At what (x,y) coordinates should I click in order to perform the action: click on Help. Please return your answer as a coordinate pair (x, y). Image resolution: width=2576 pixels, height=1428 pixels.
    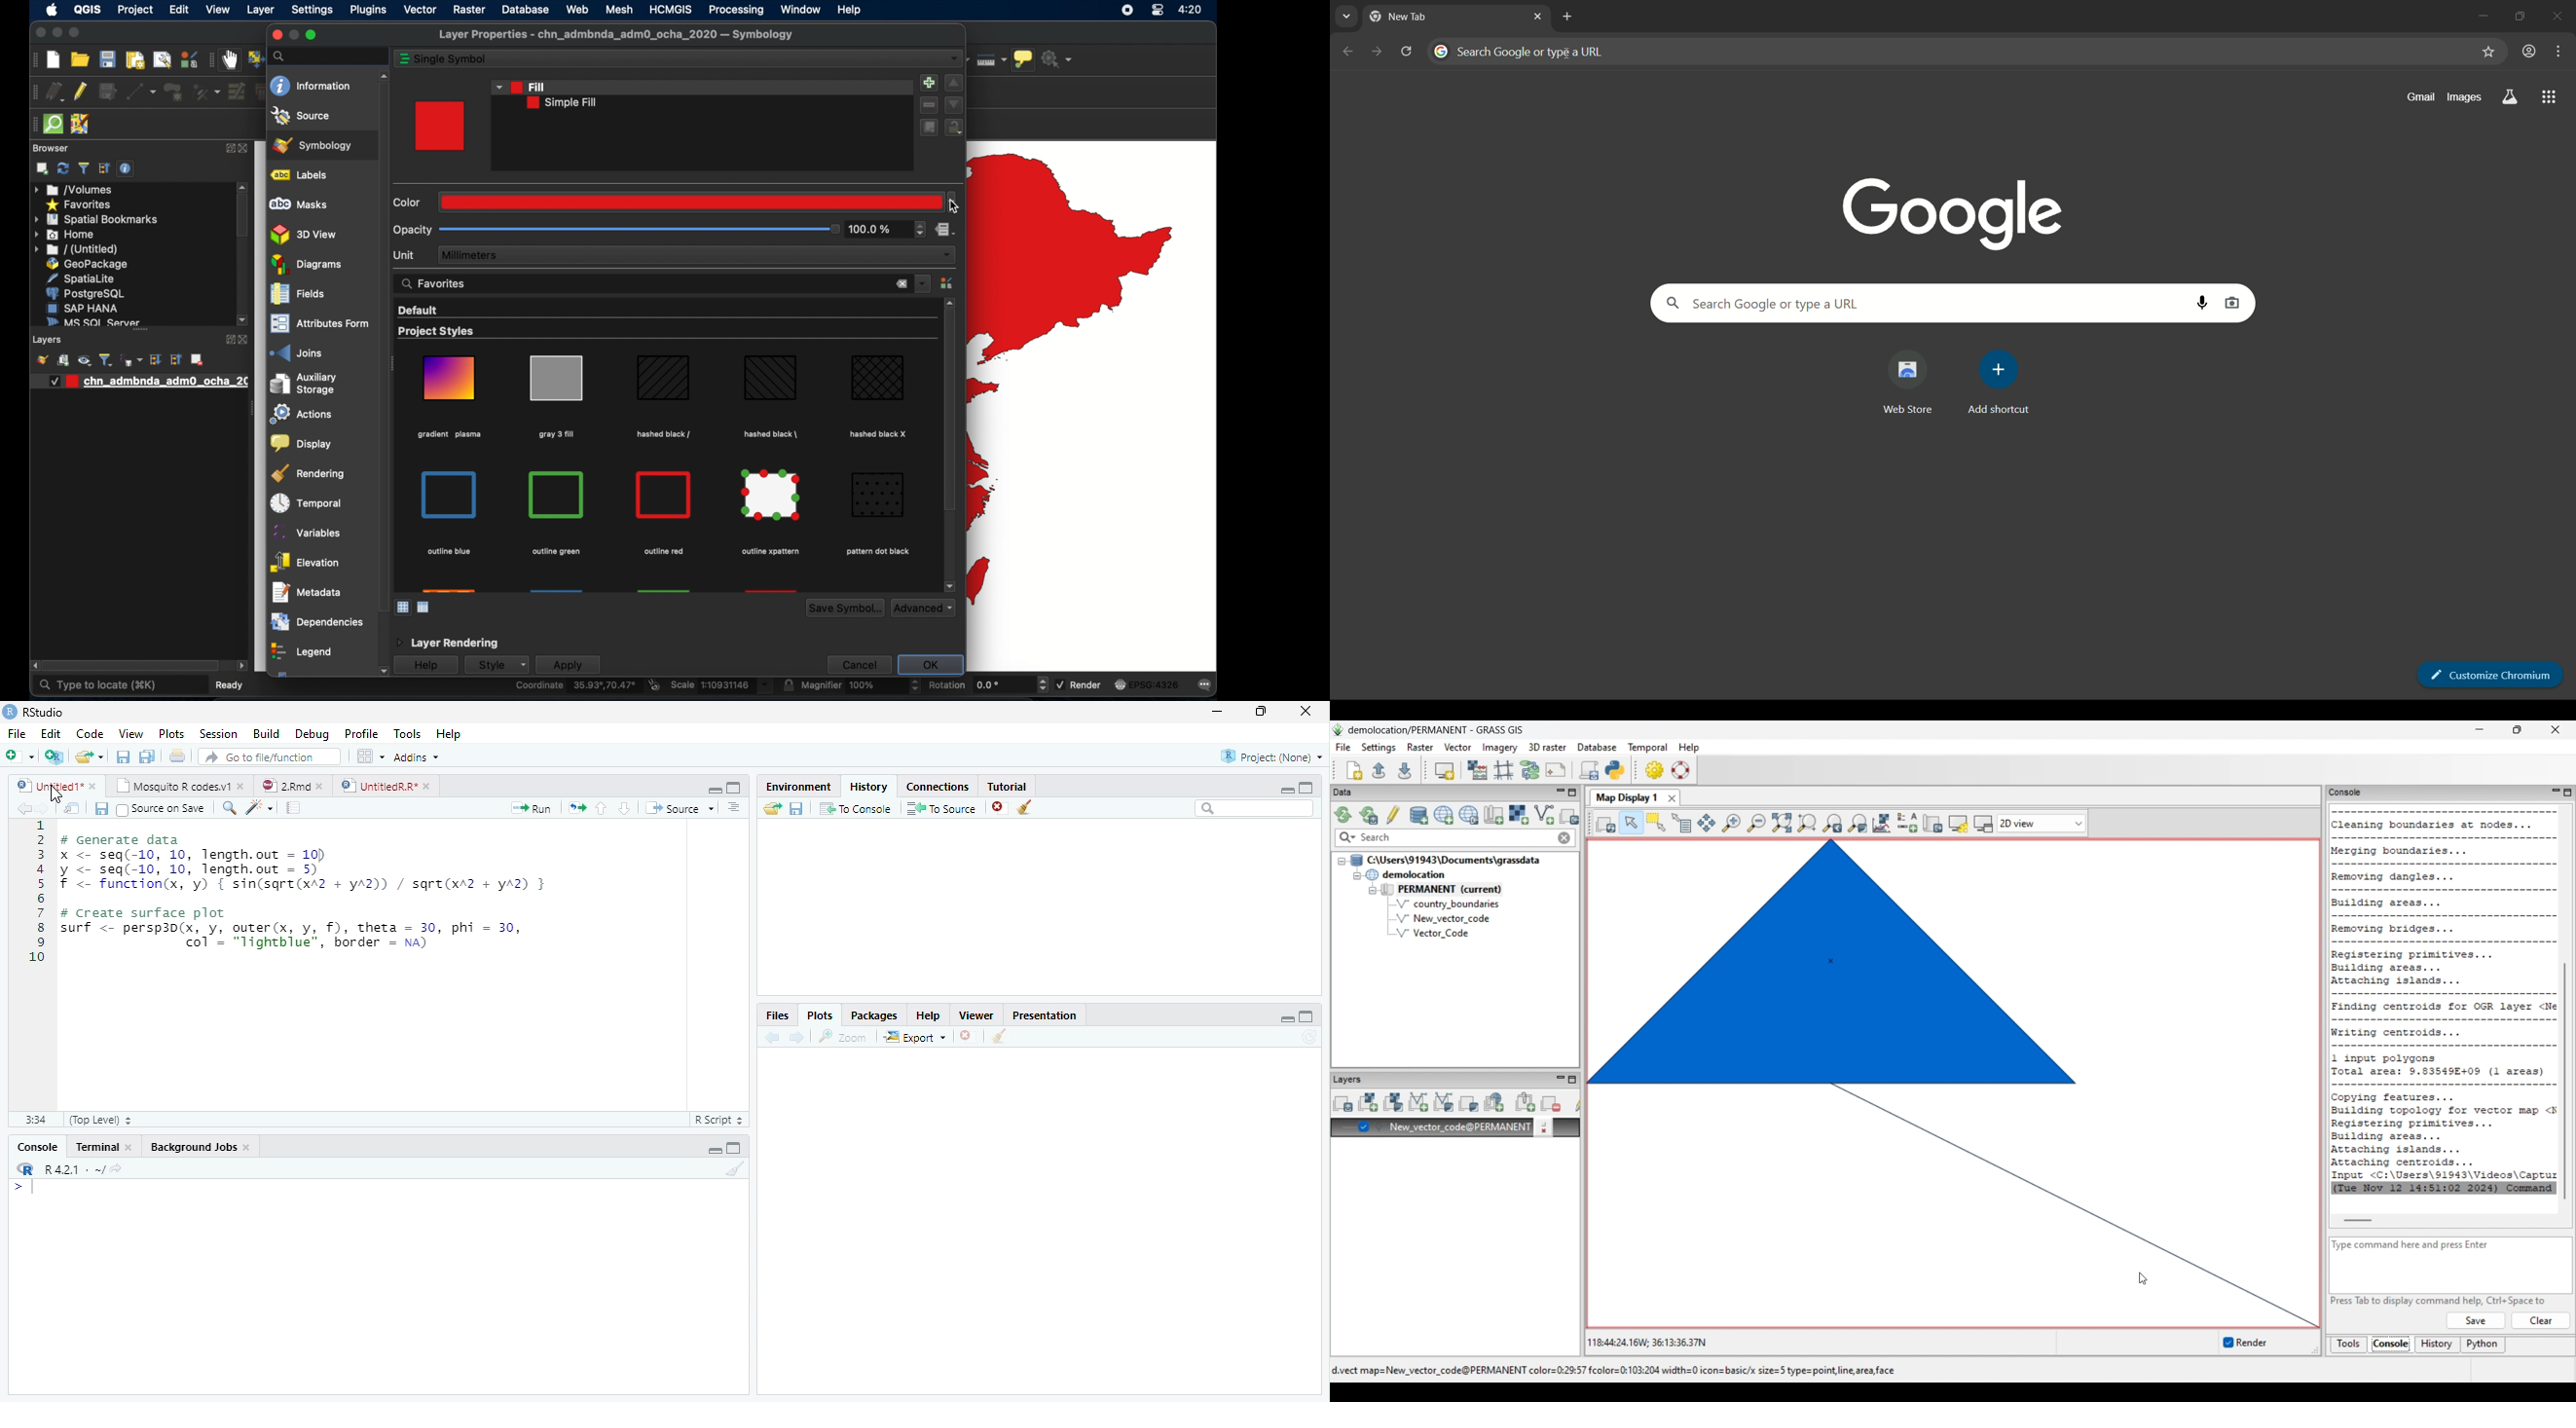
    Looking at the image, I should click on (448, 733).